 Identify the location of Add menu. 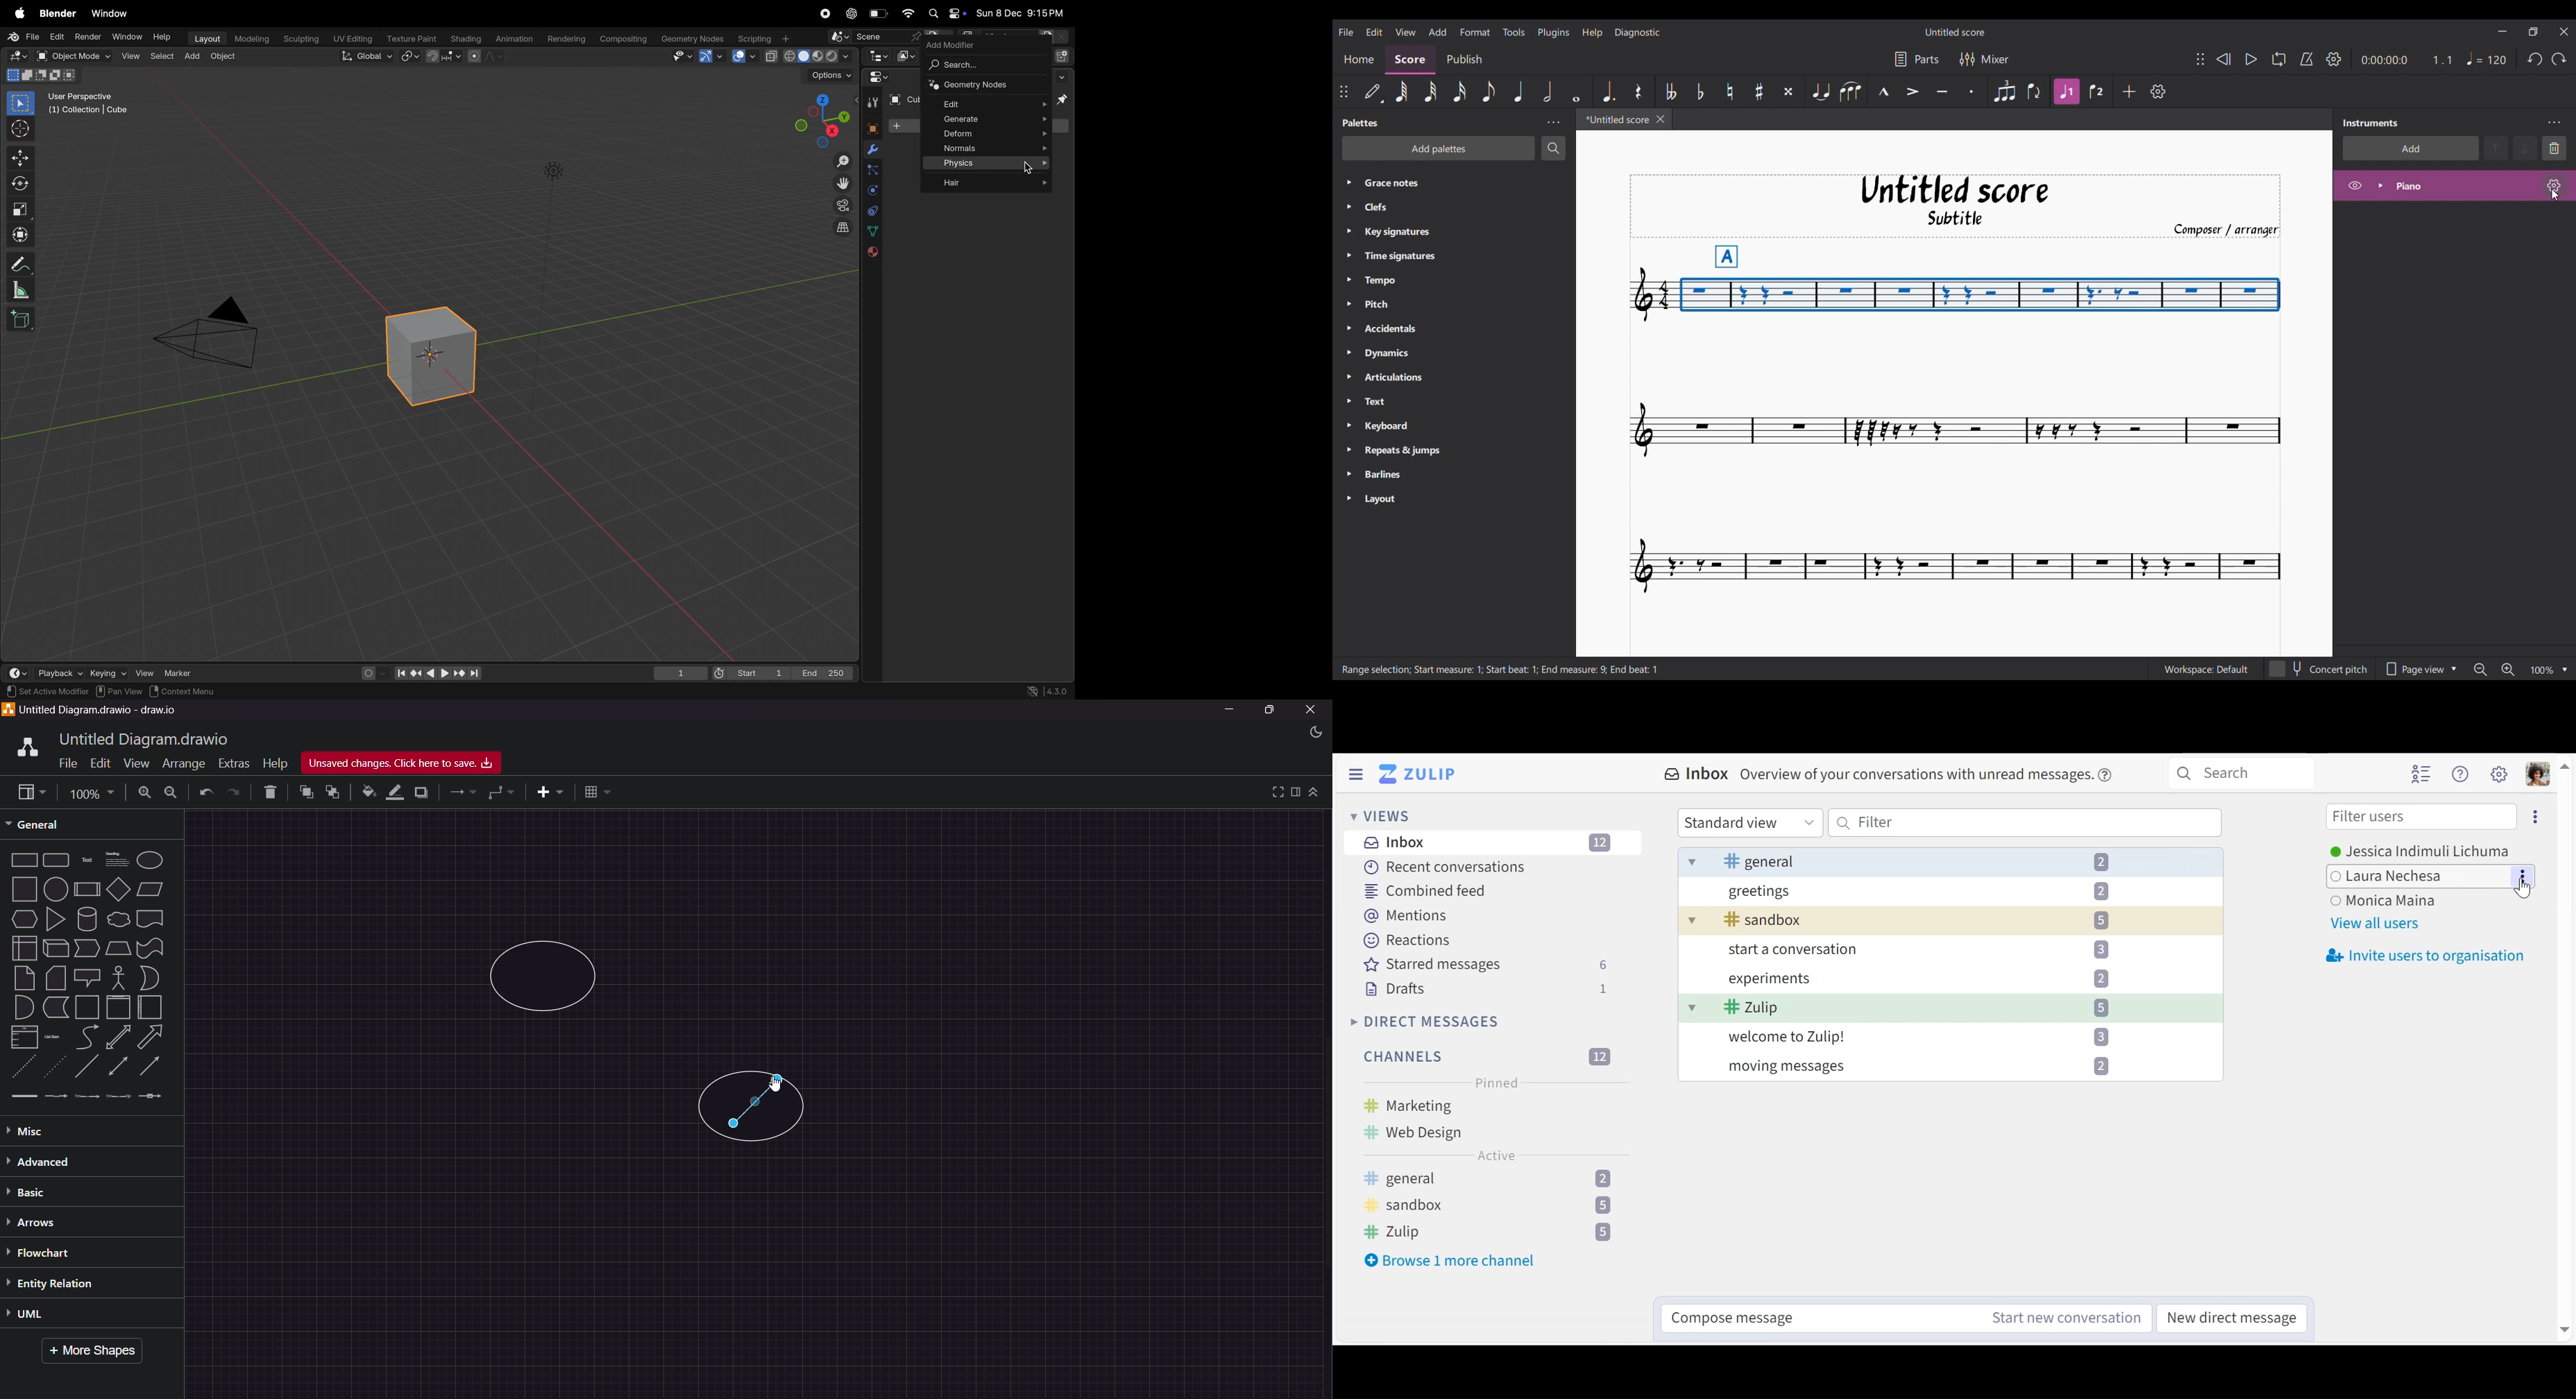
(1437, 32).